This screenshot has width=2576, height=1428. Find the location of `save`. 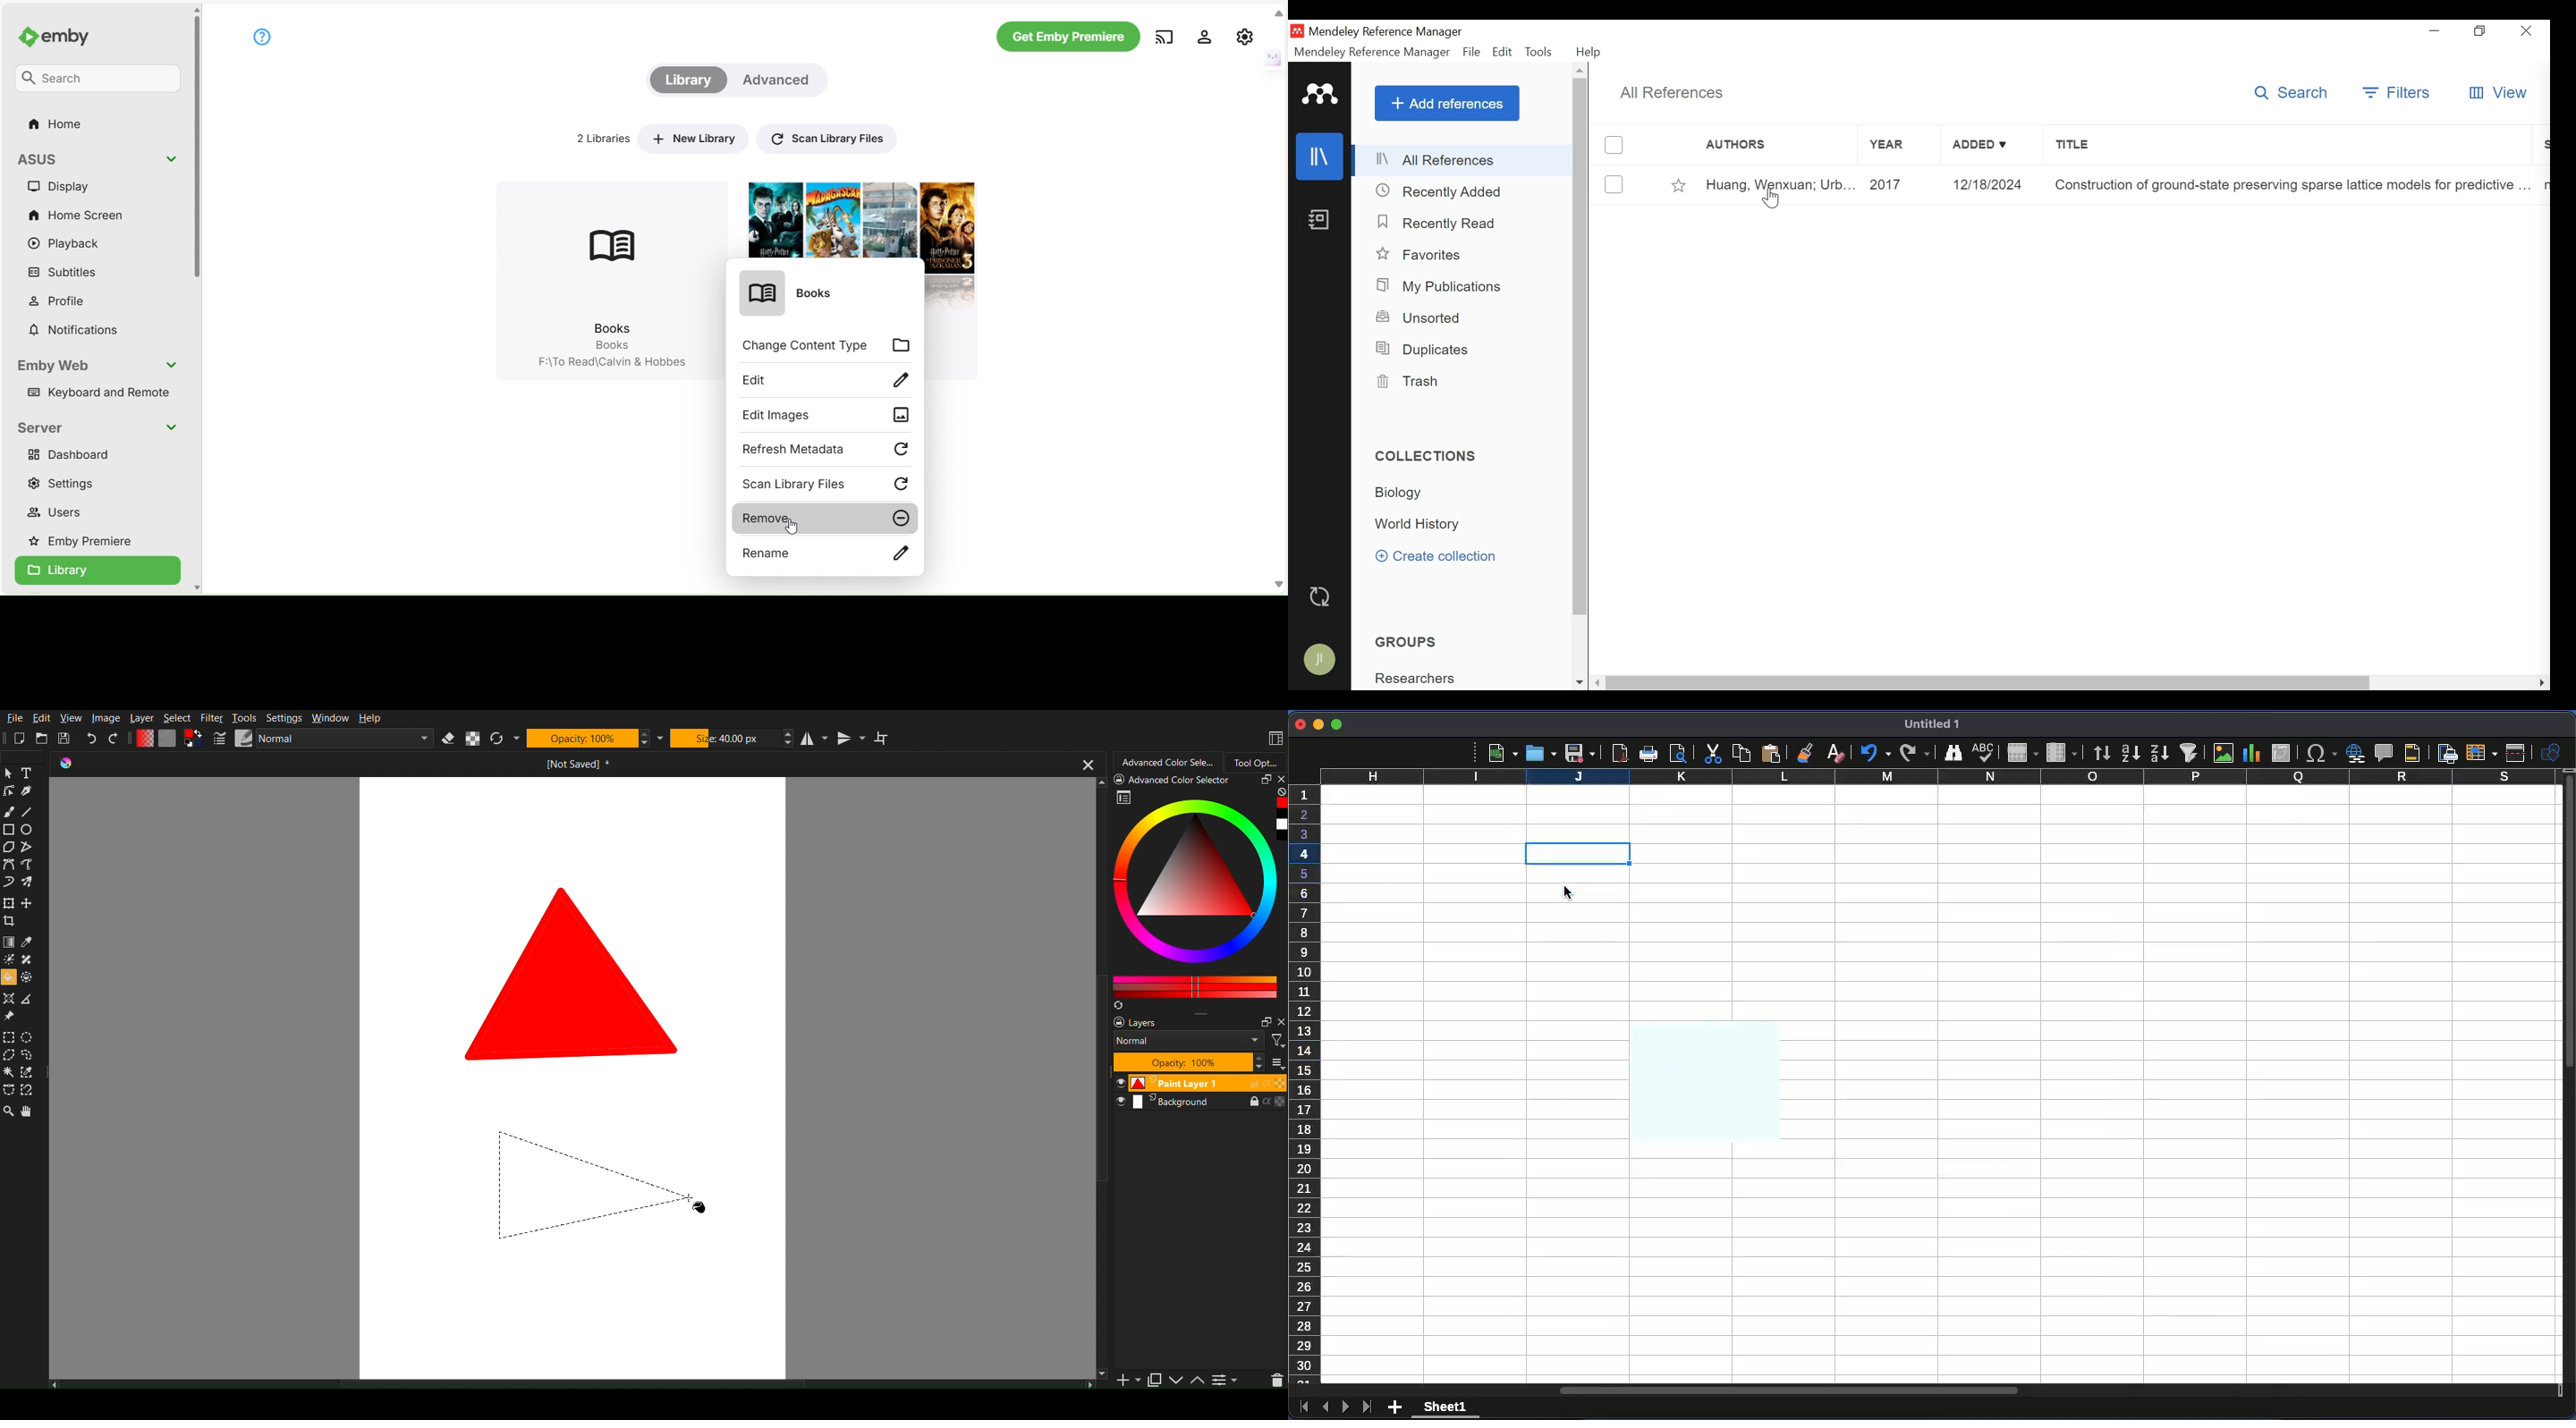

save is located at coordinates (1580, 754).